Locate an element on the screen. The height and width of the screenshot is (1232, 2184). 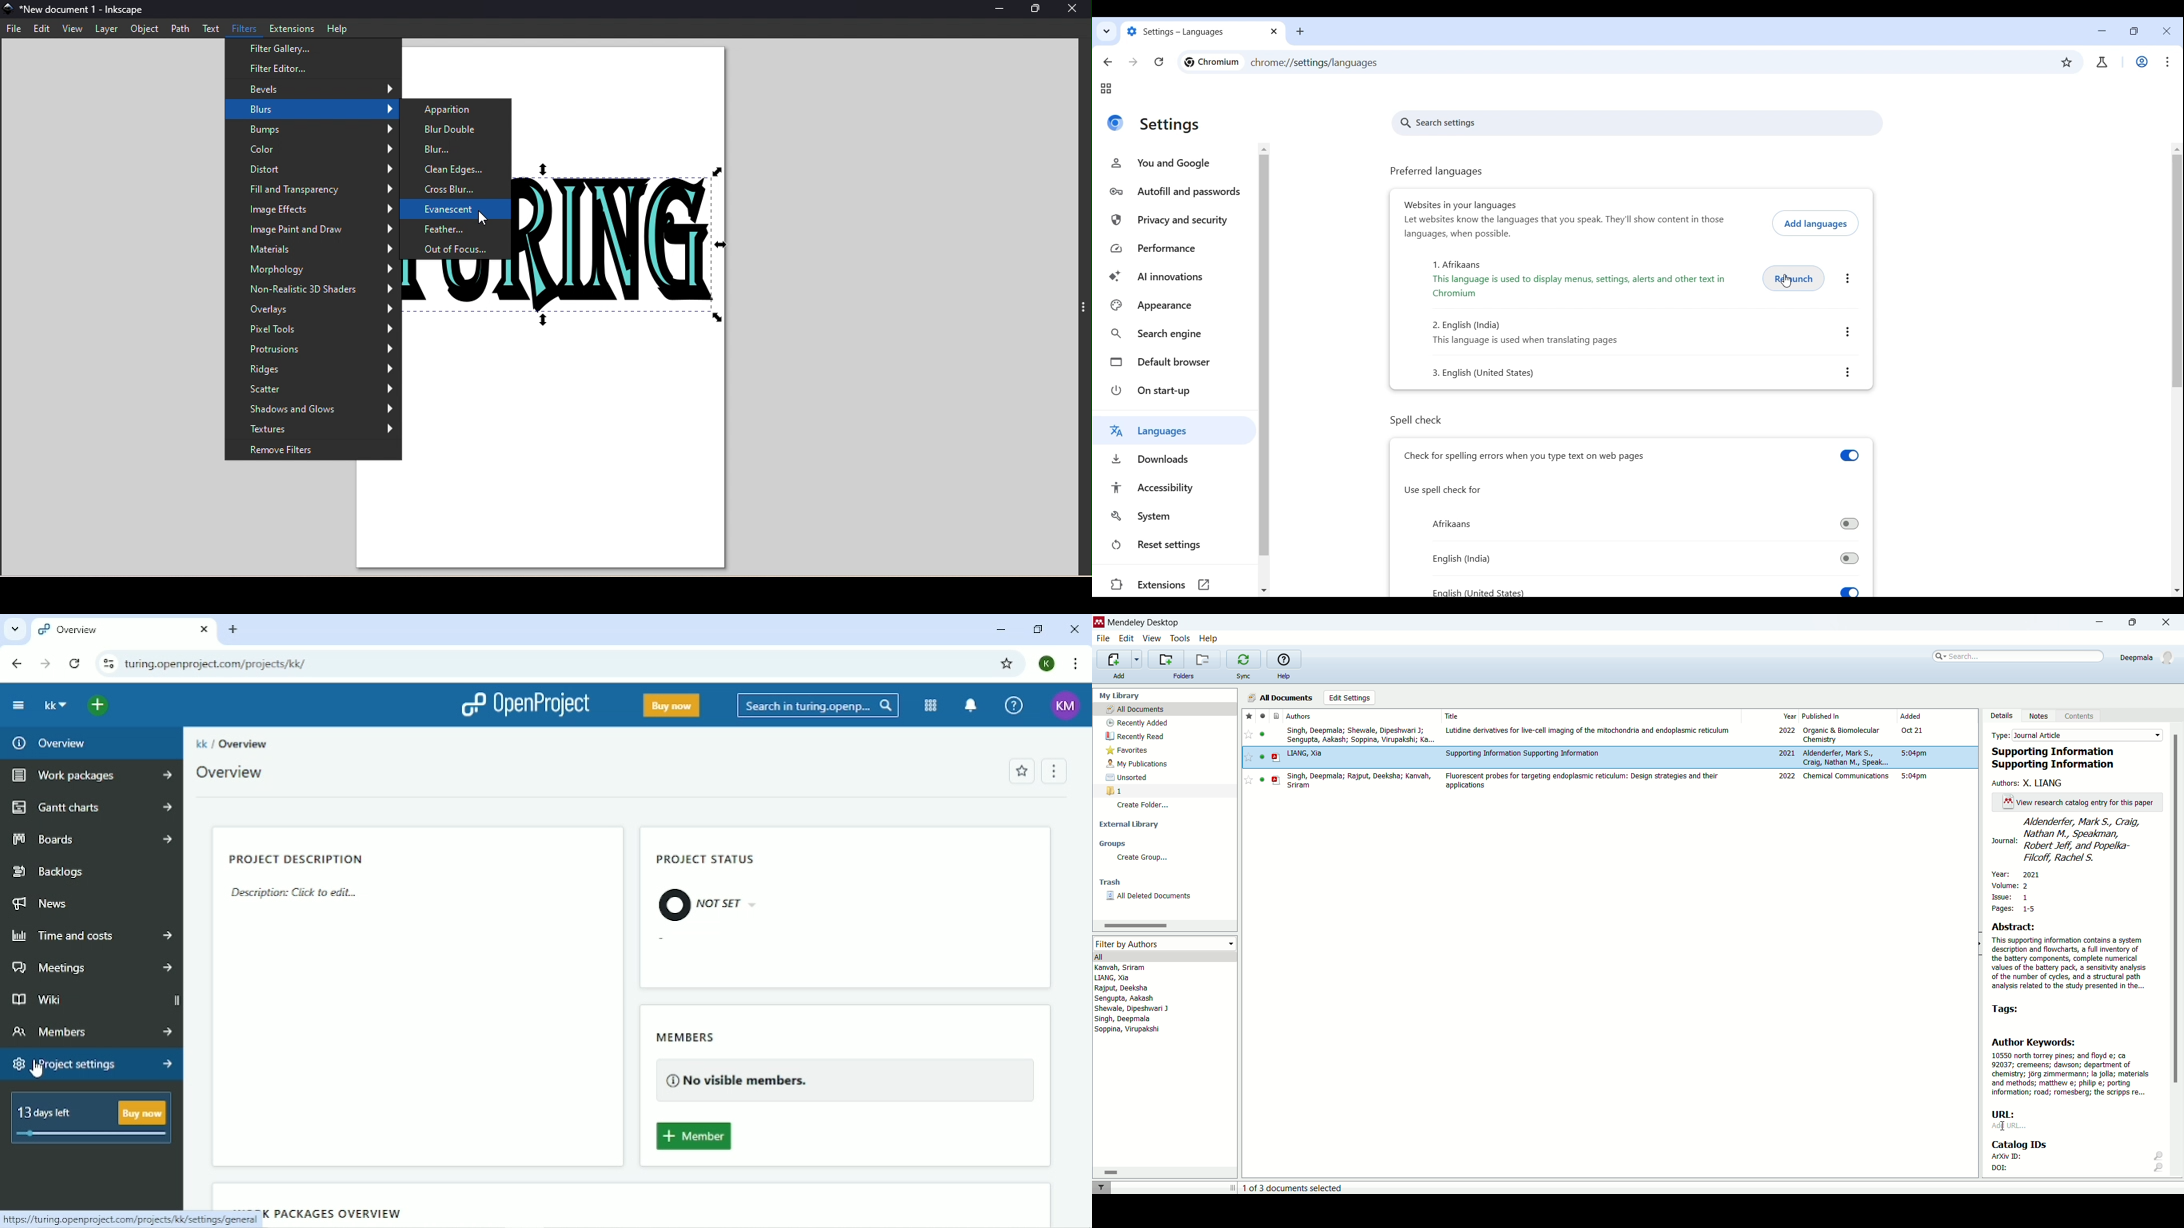
unread is located at coordinates (1262, 780).